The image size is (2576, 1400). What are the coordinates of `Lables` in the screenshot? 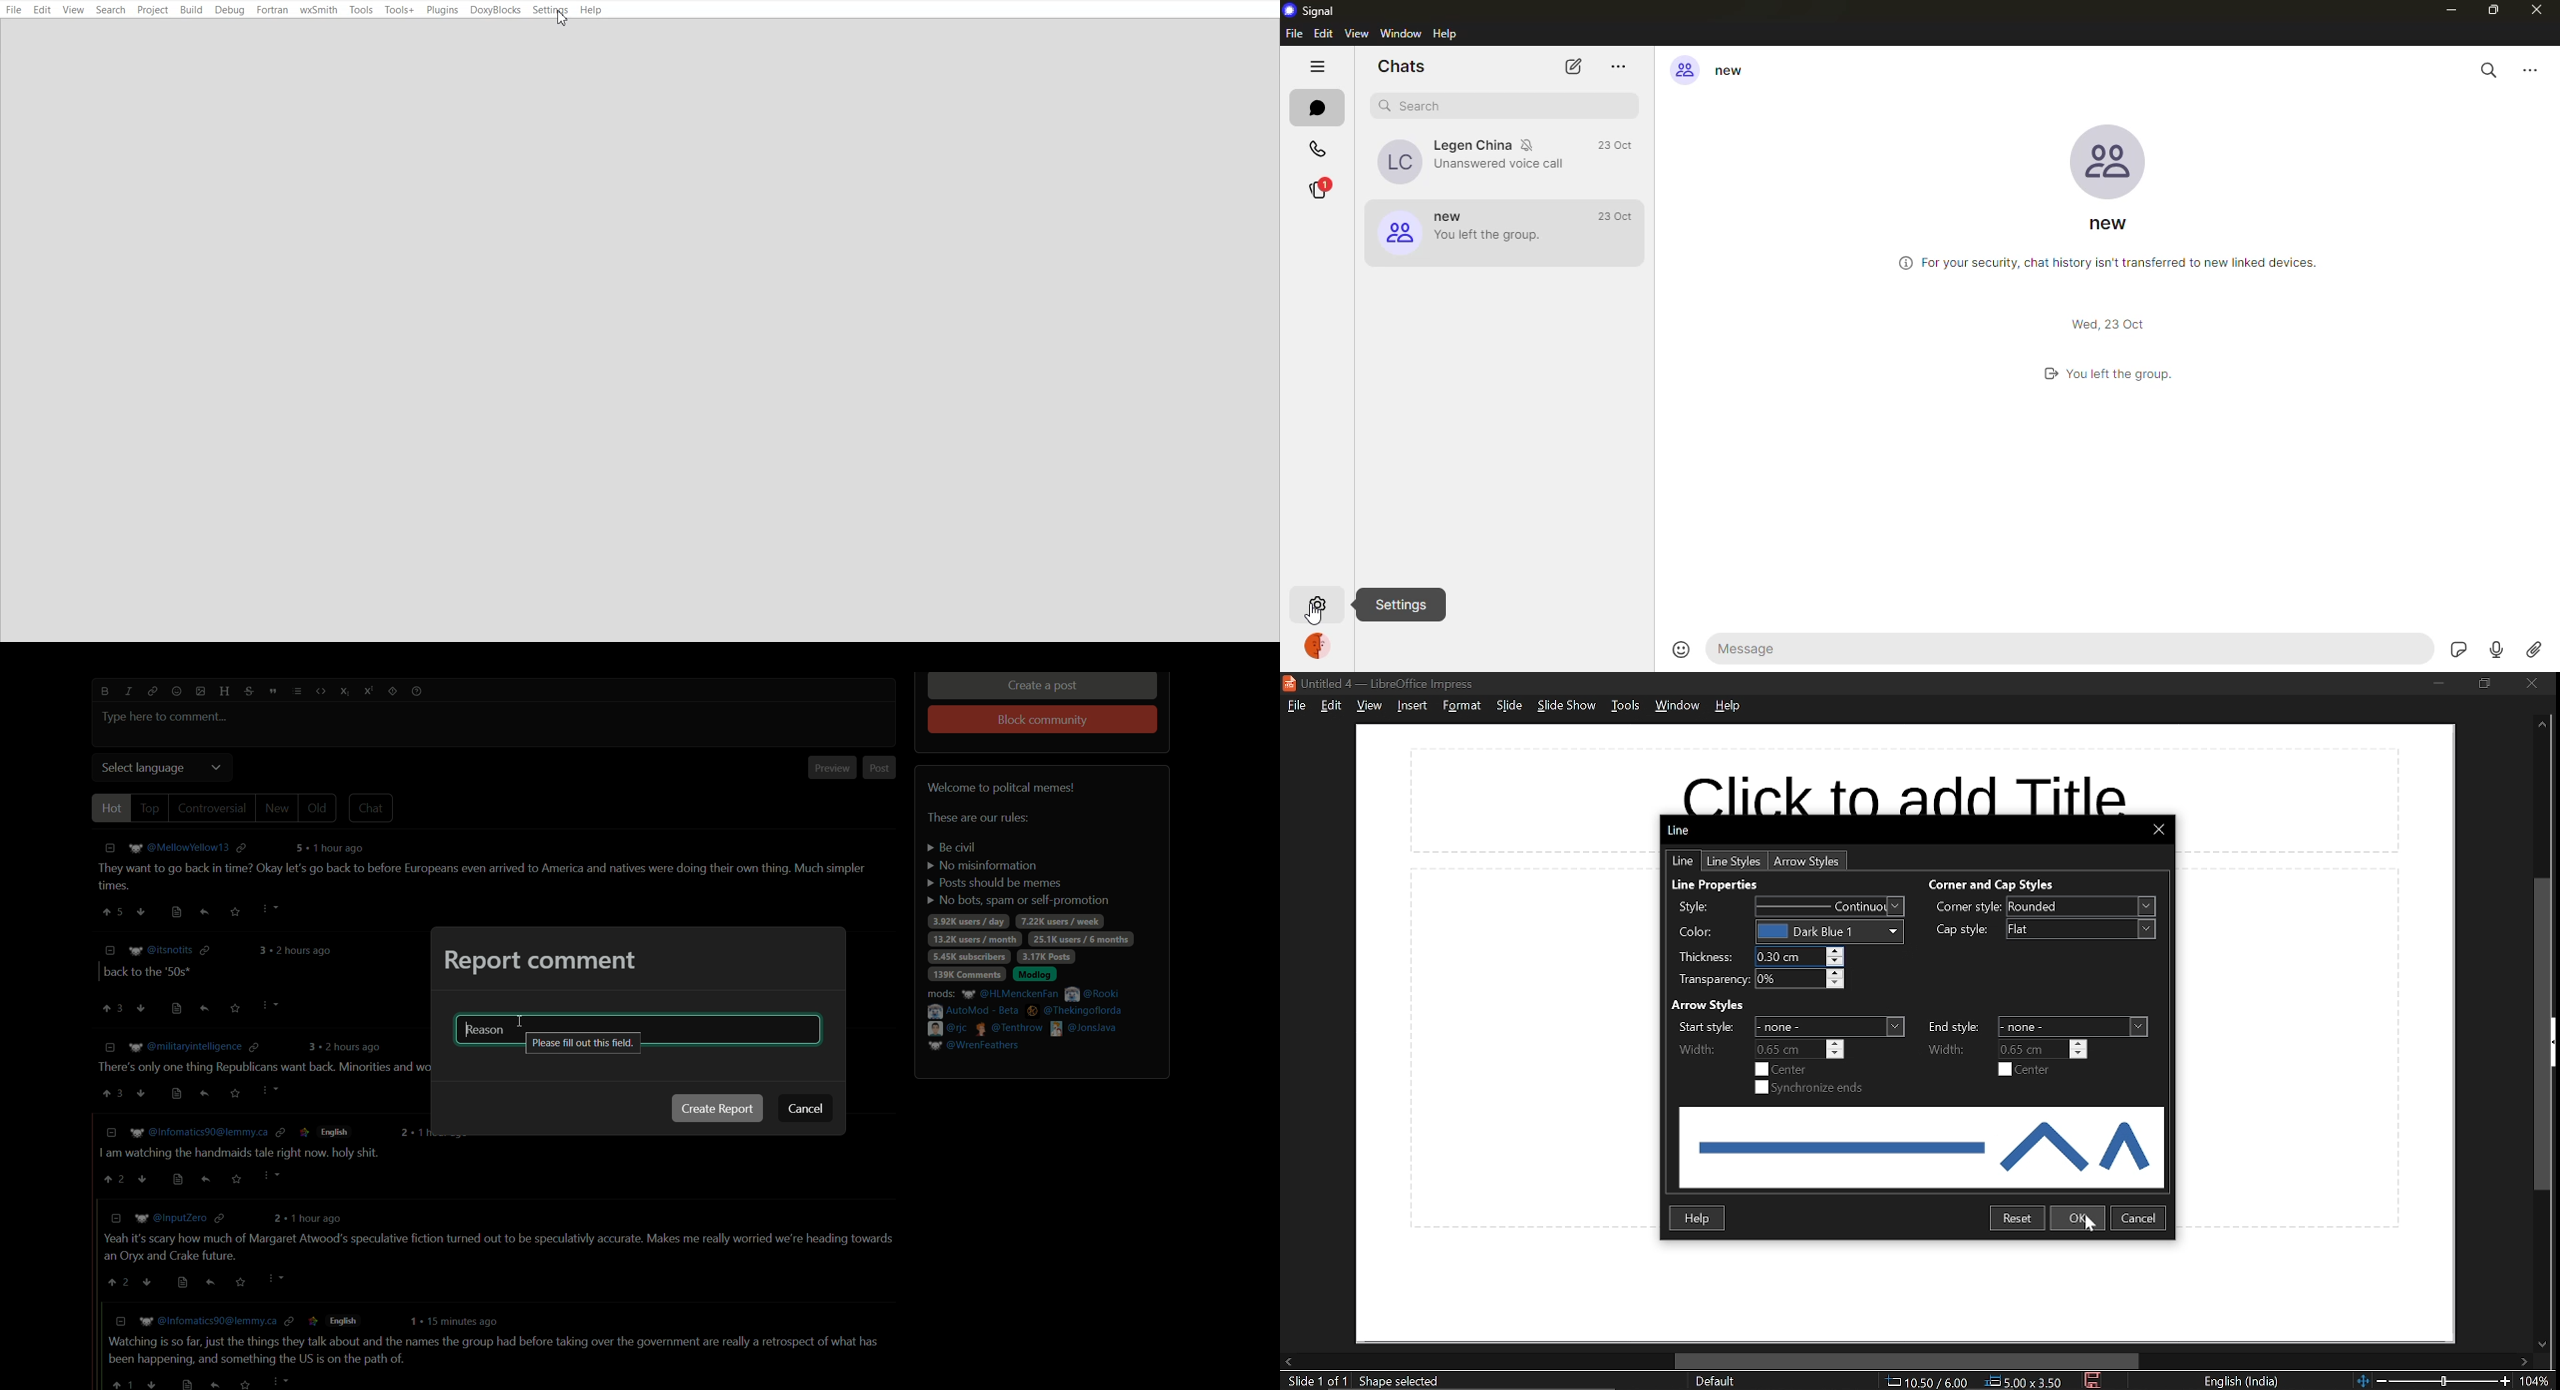 It's located at (1707, 1037).